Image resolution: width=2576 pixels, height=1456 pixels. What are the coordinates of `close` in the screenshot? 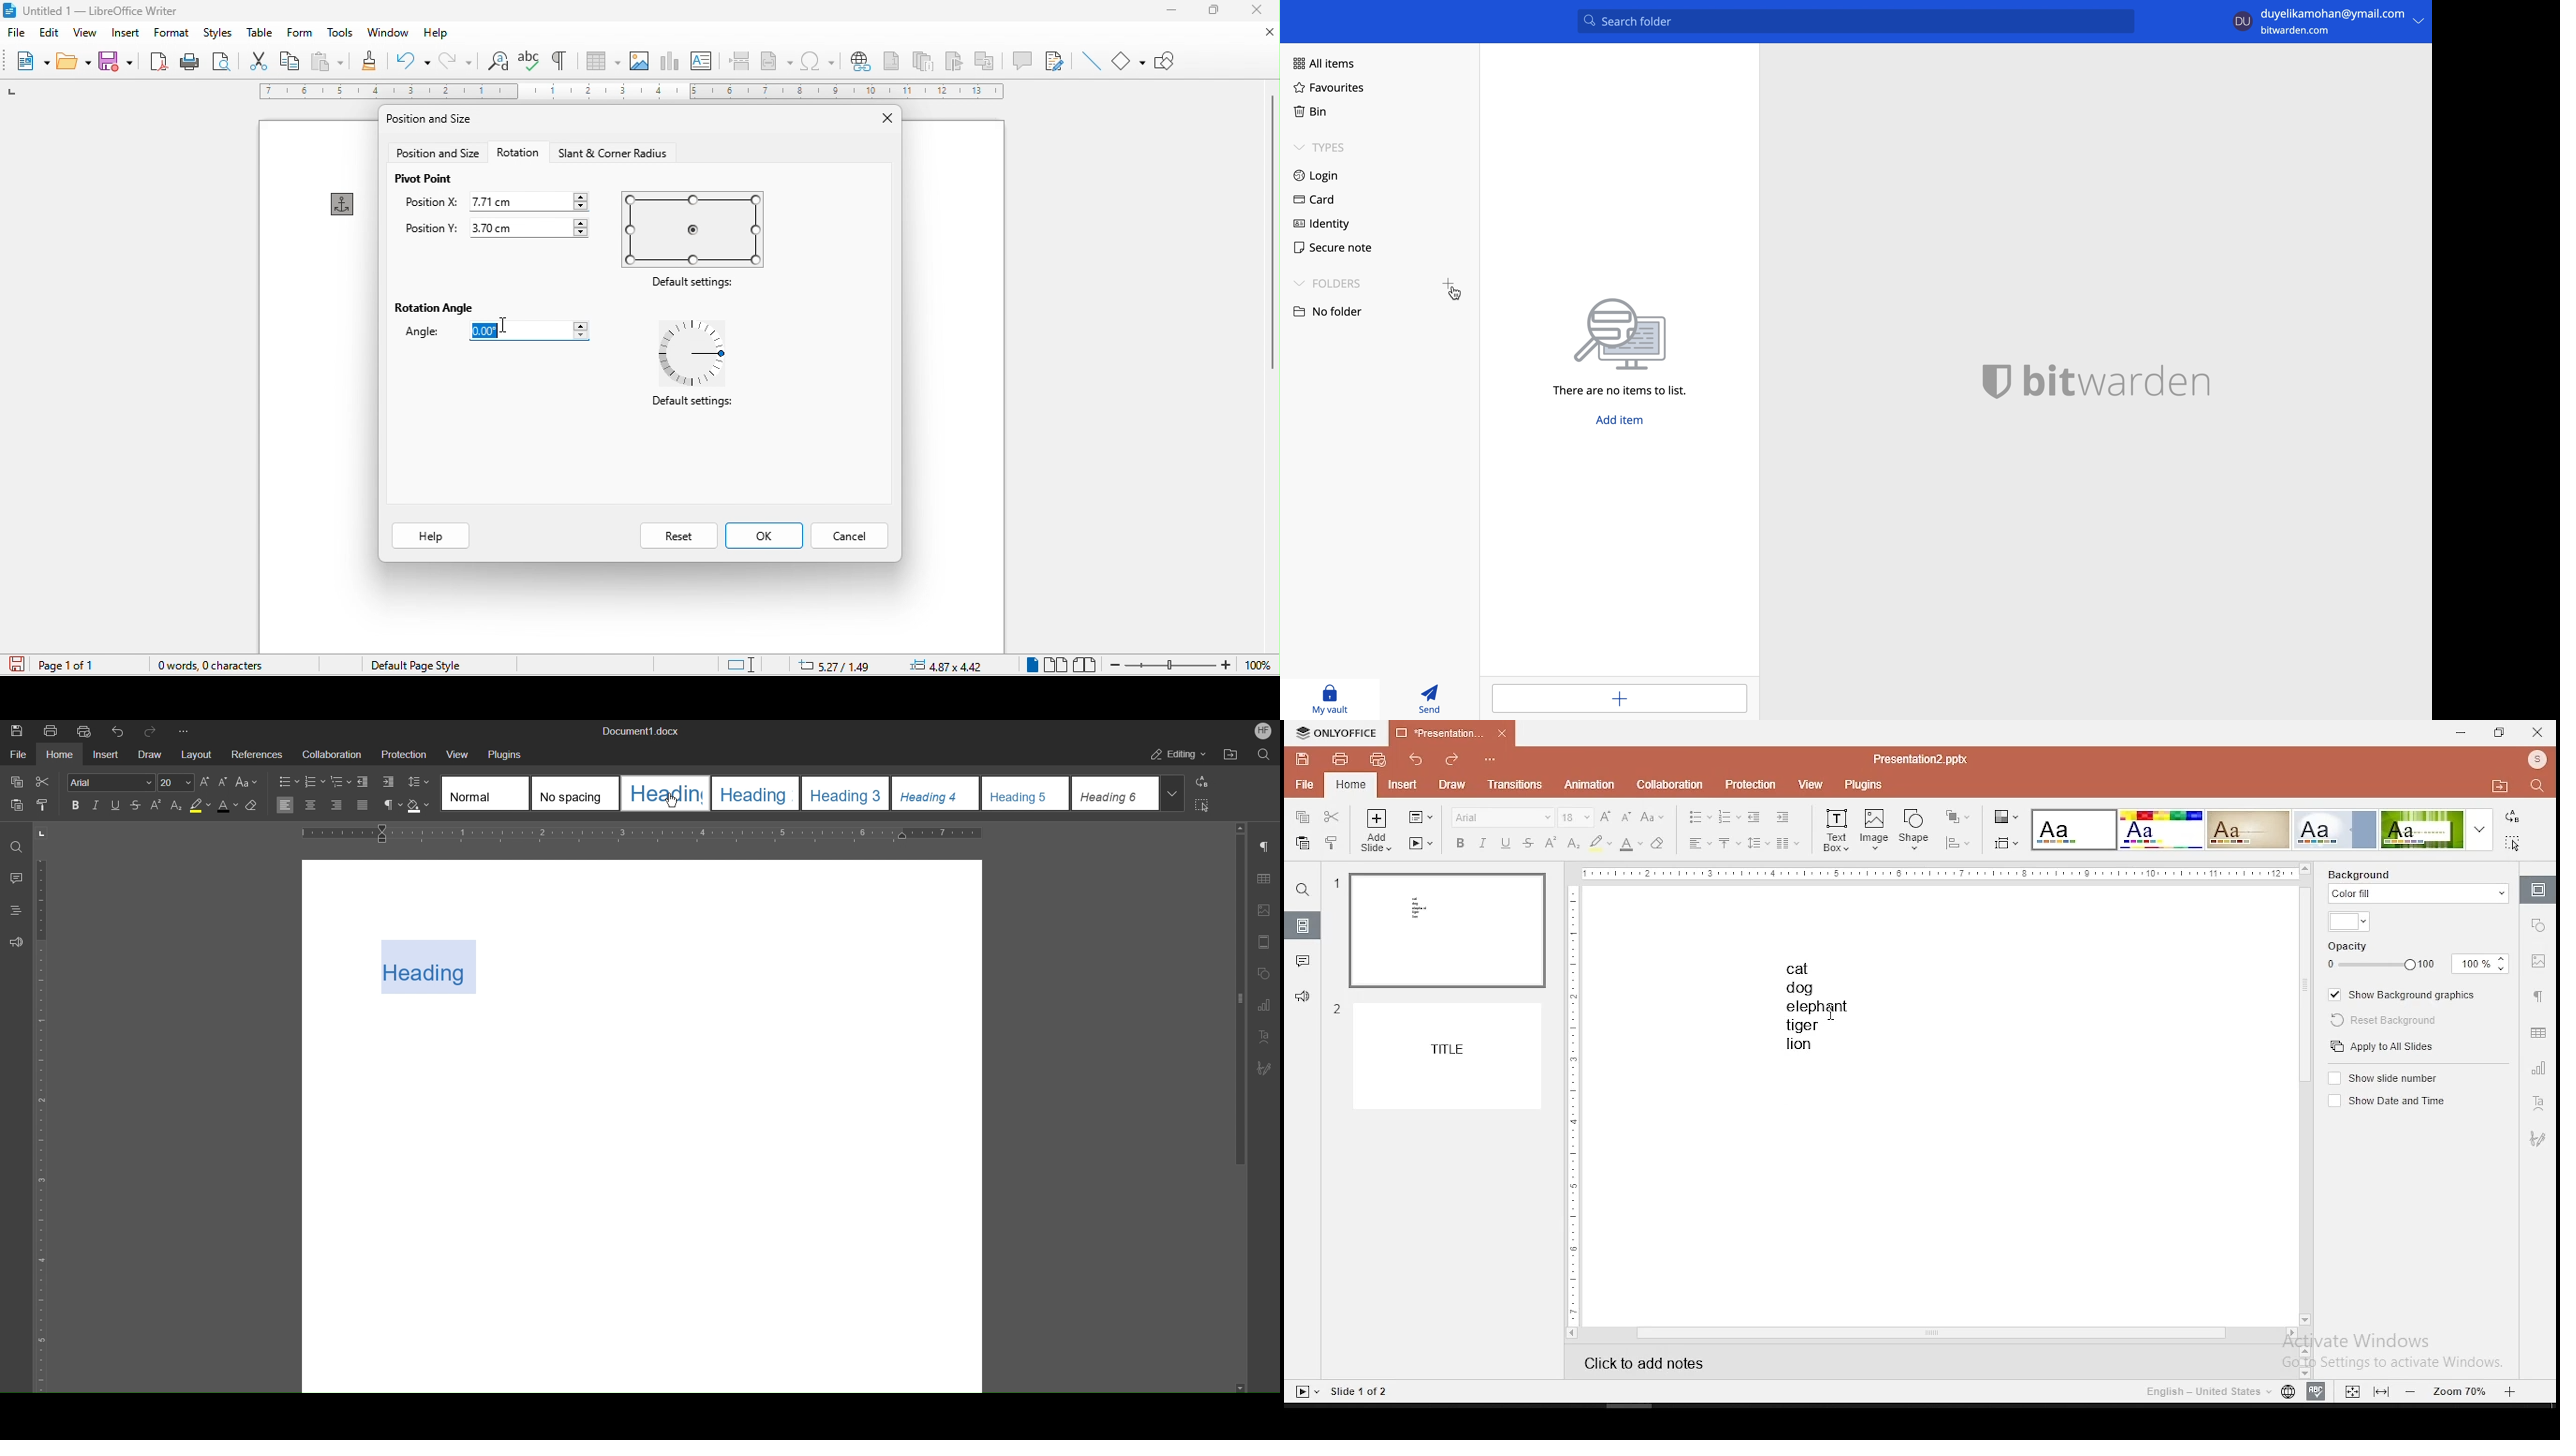 It's located at (1267, 33).